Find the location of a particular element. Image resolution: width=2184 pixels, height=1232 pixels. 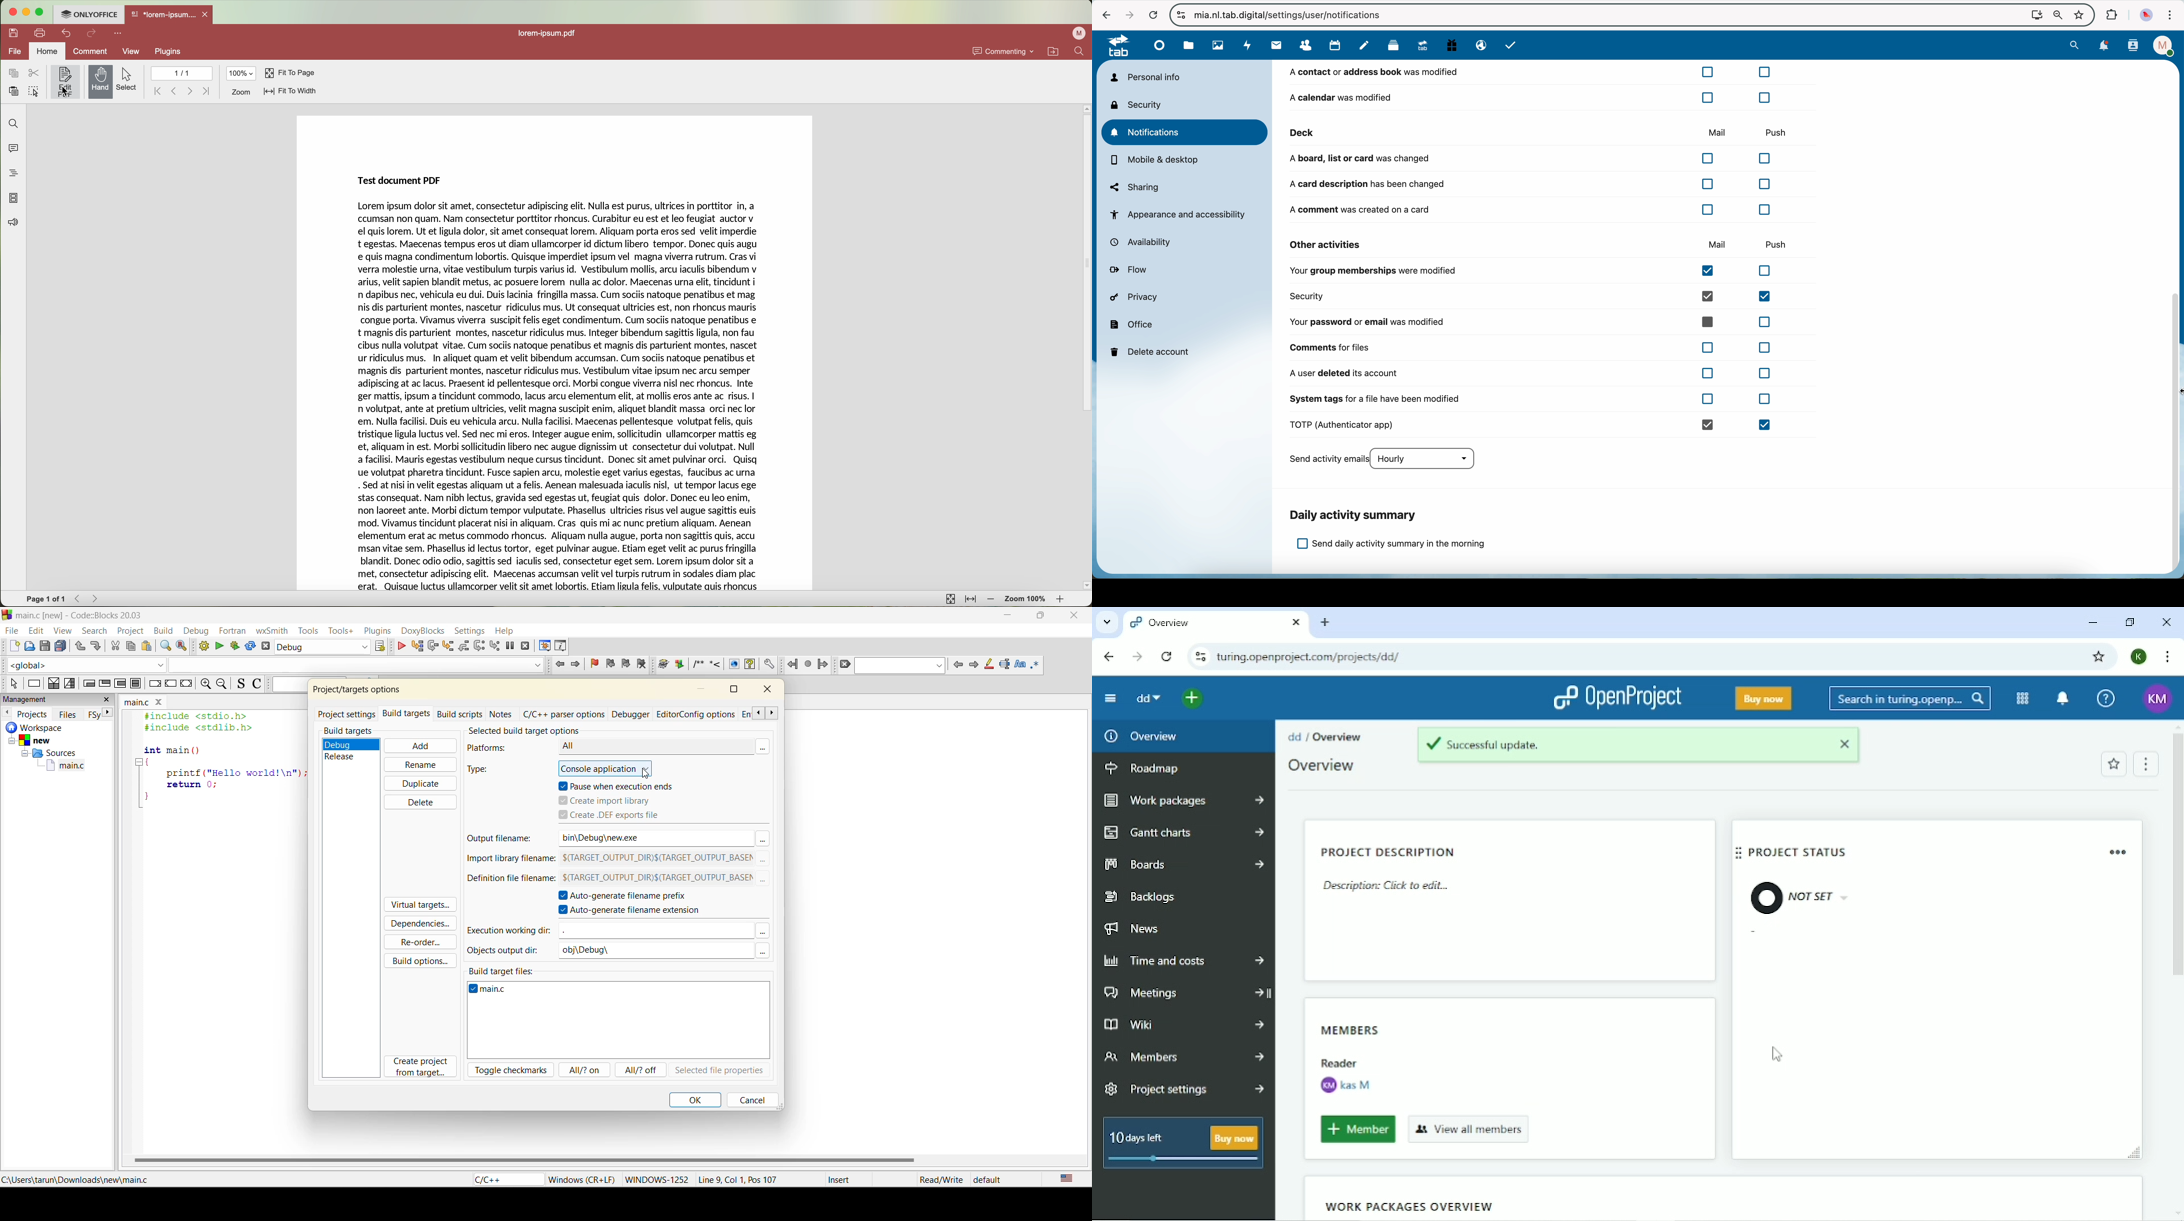

project settings is located at coordinates (346, 714).